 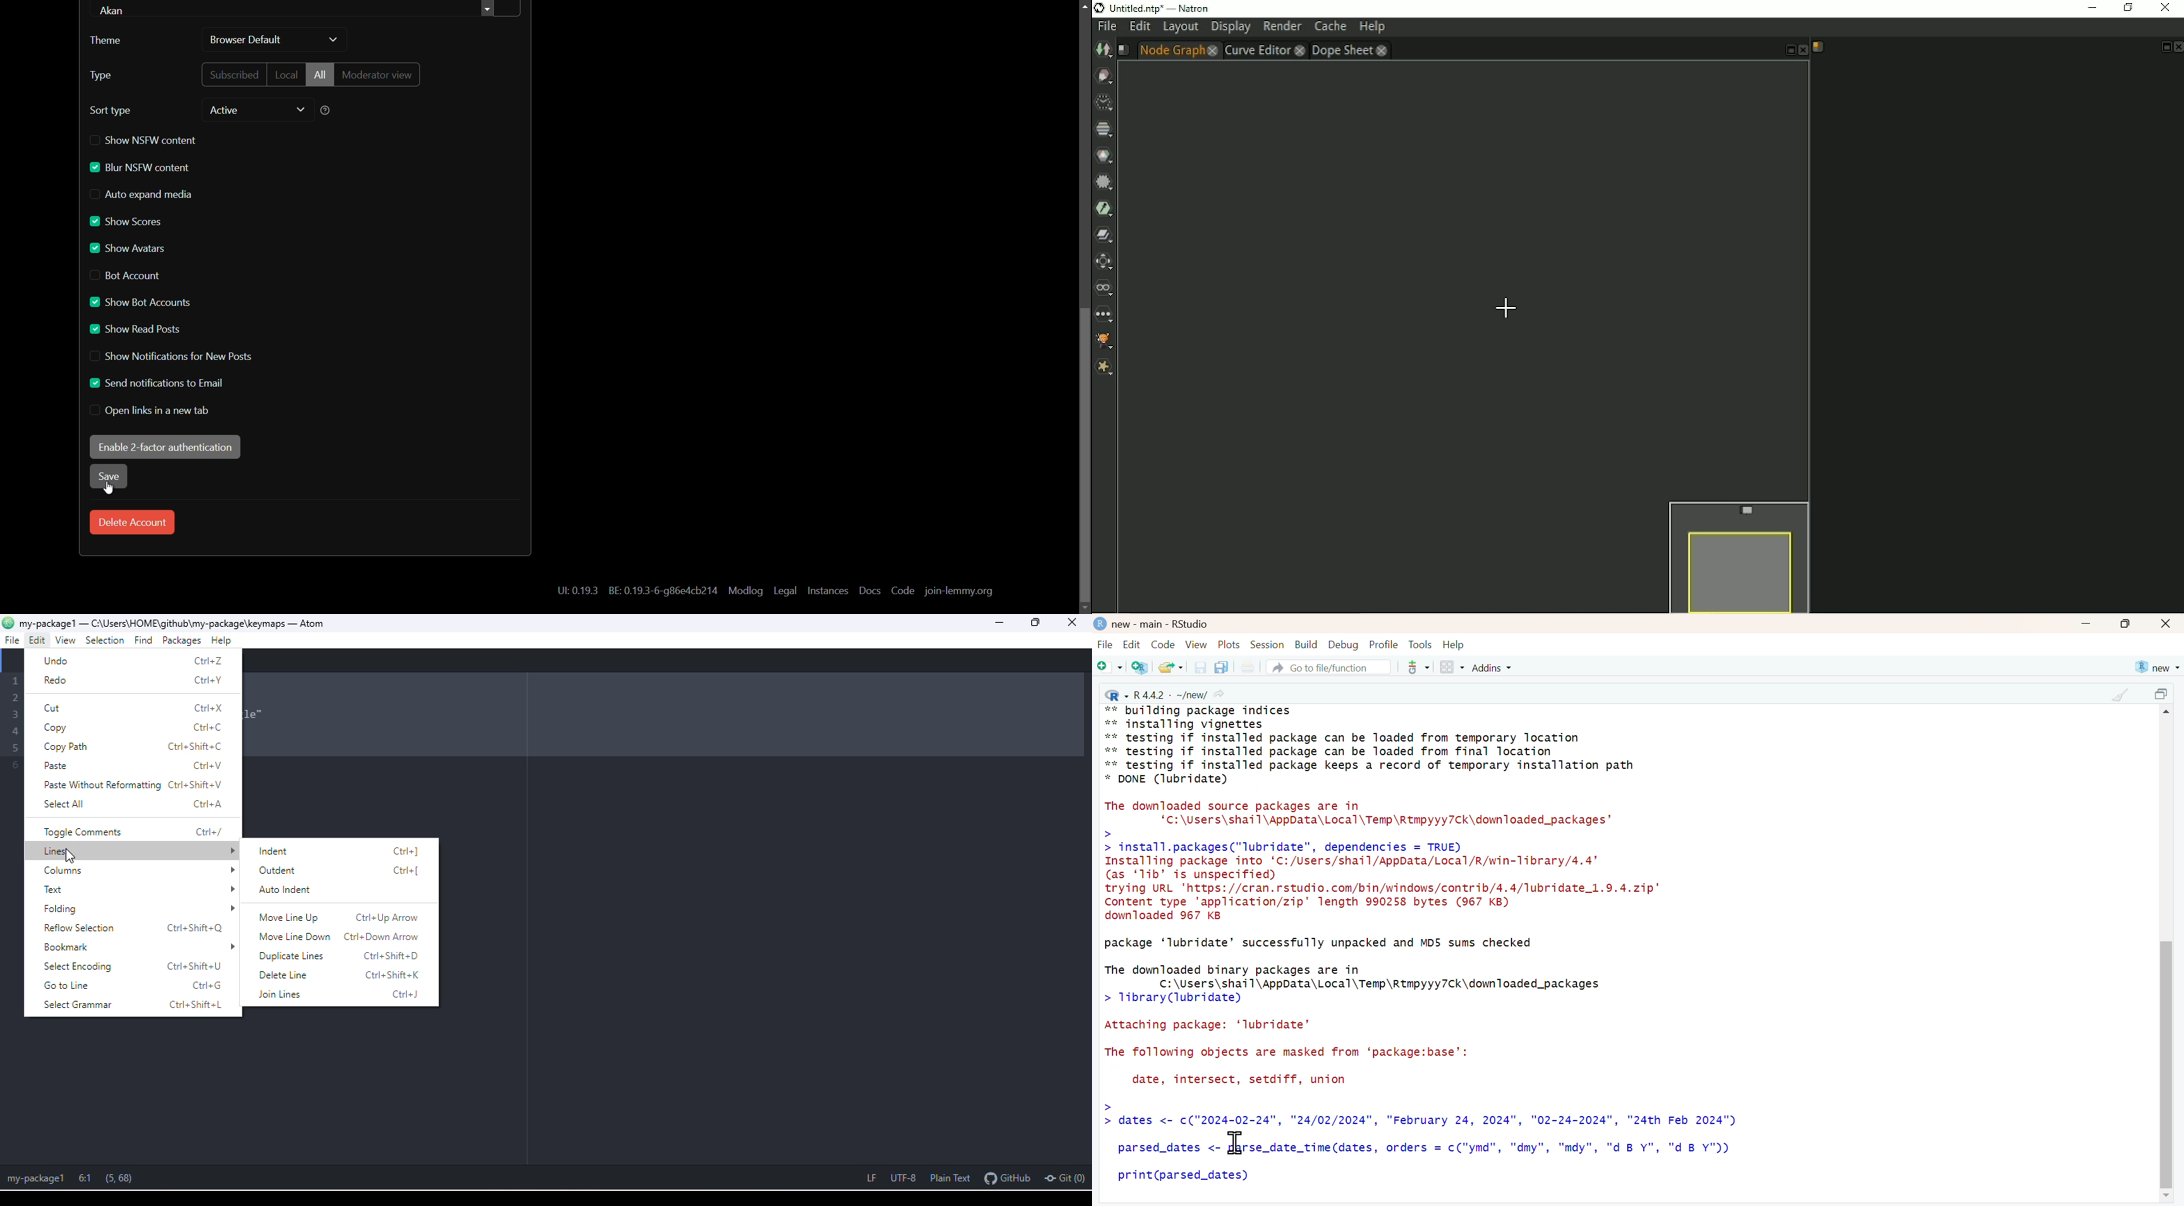 I want to click on more options, so click(x=1415, y=667).